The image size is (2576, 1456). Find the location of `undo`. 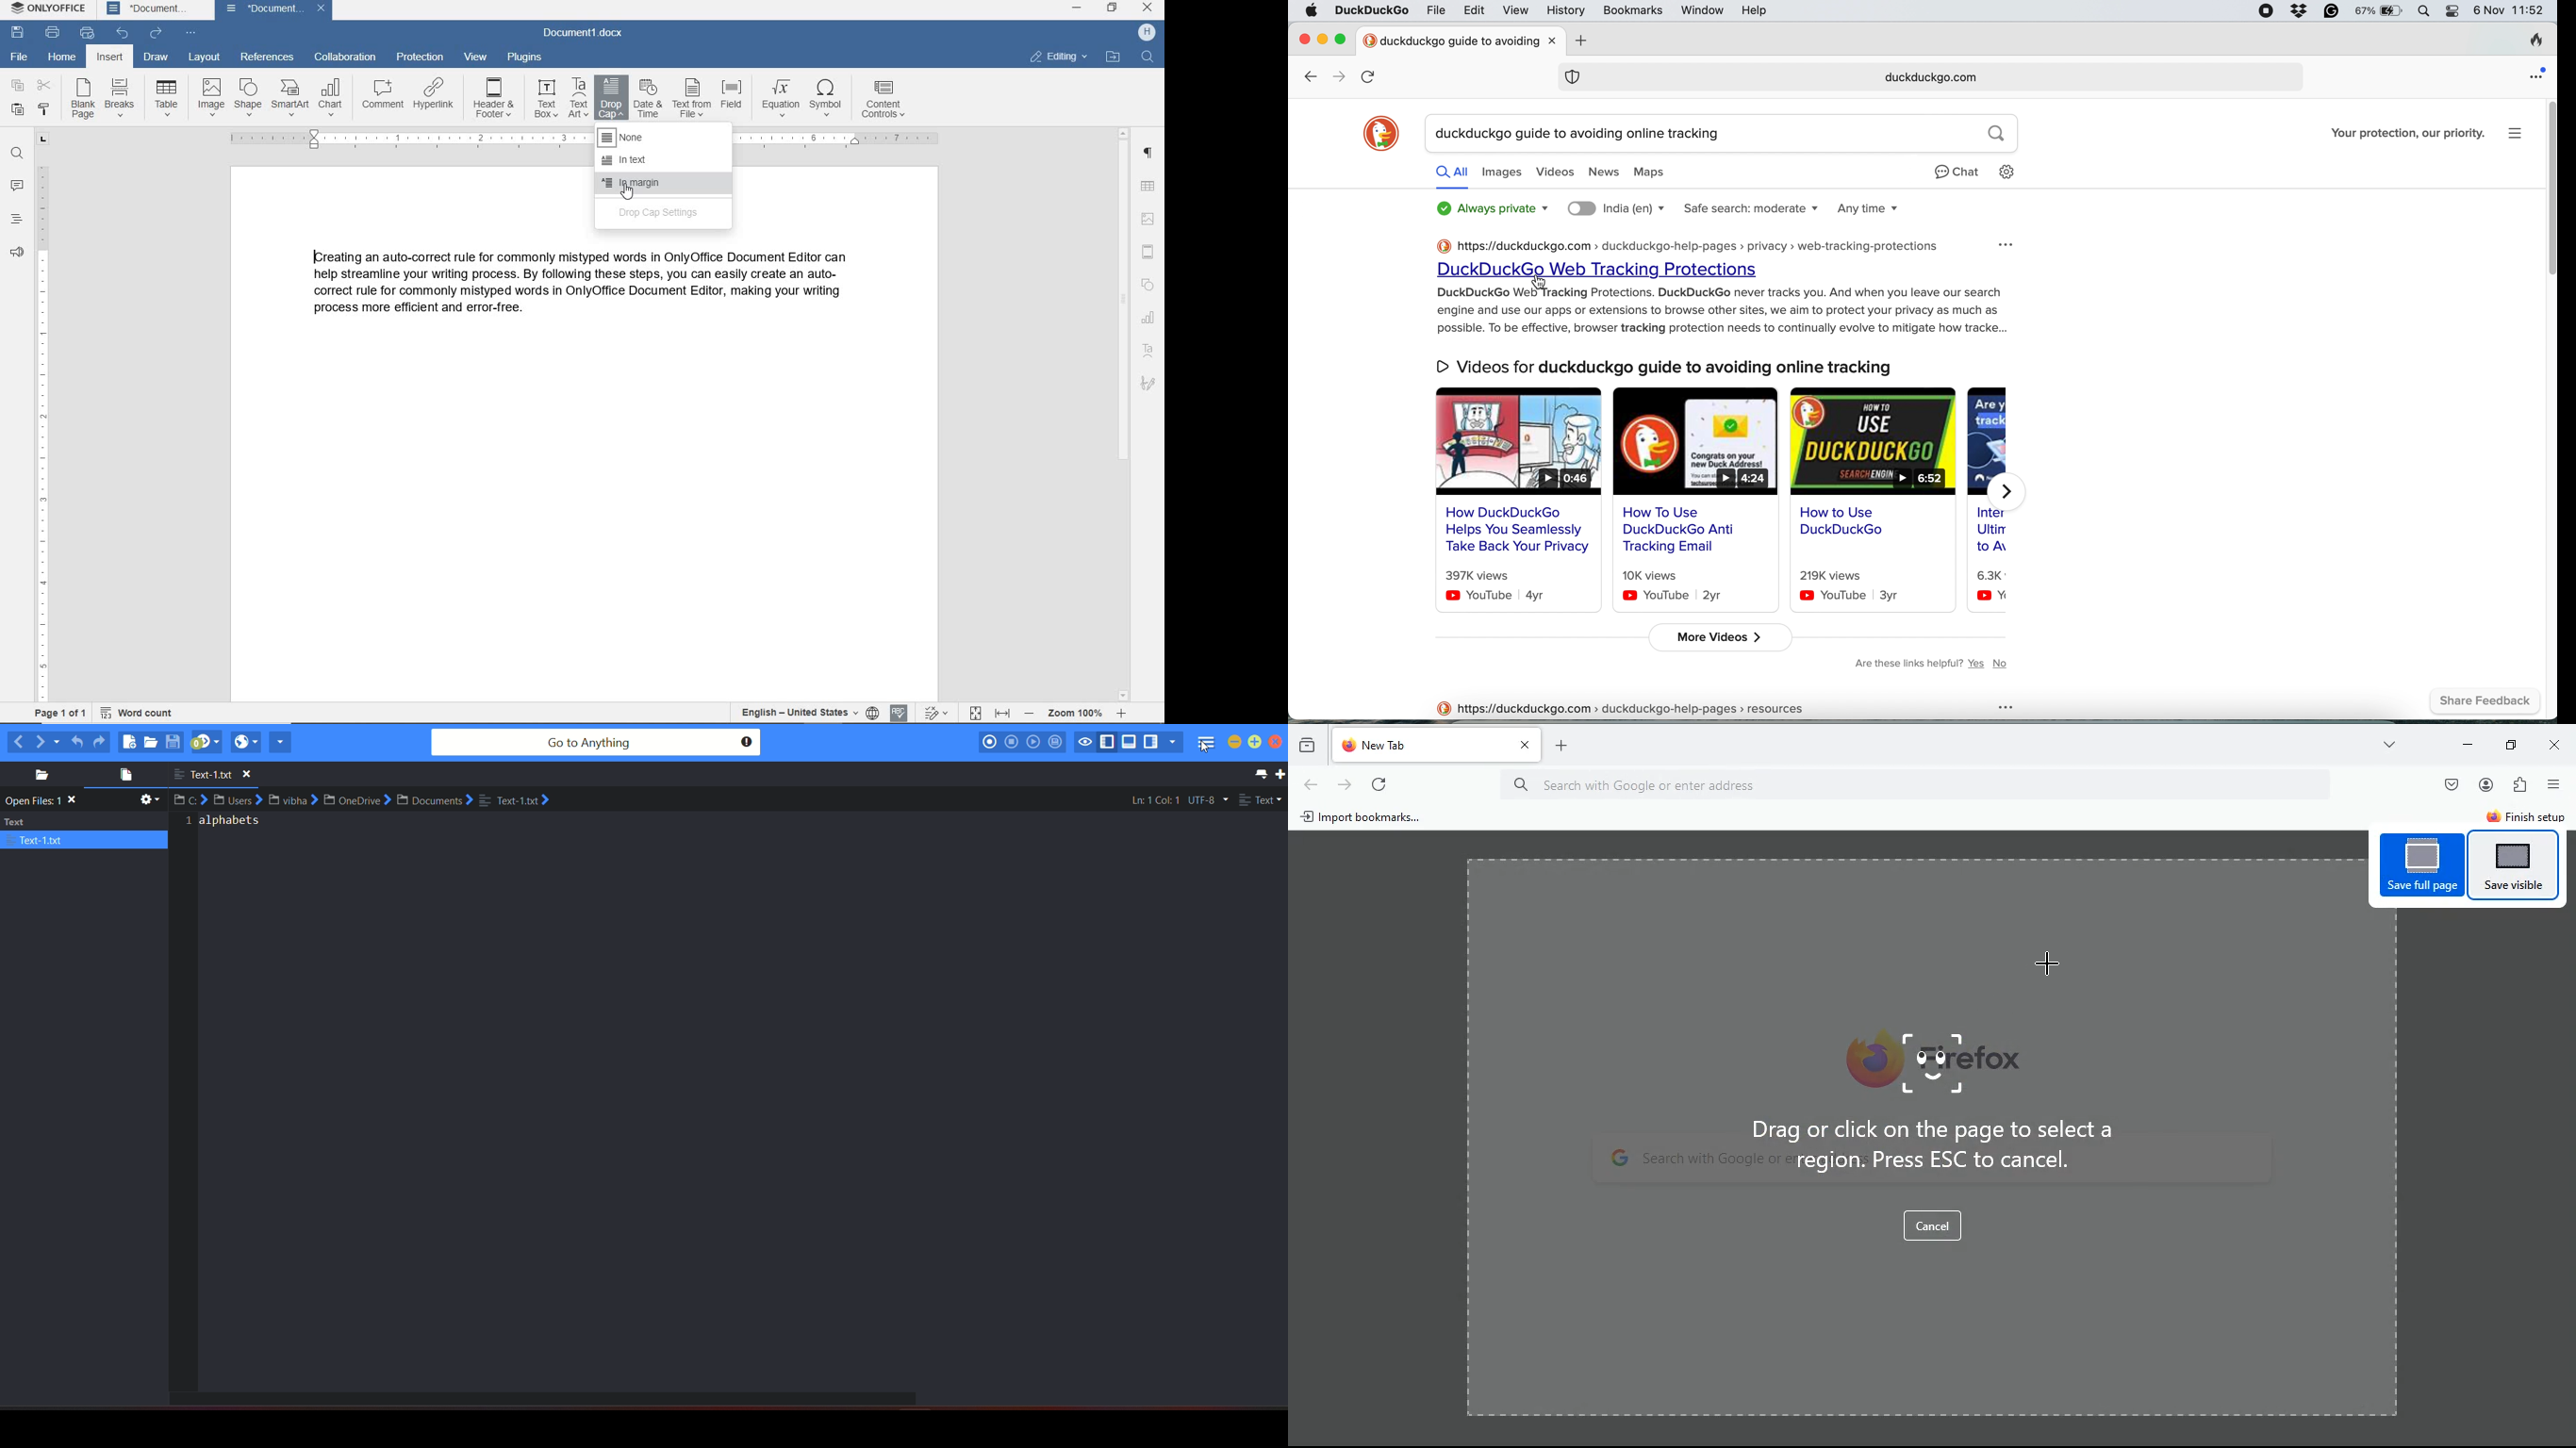

undo is located at coordinates (123, 33).